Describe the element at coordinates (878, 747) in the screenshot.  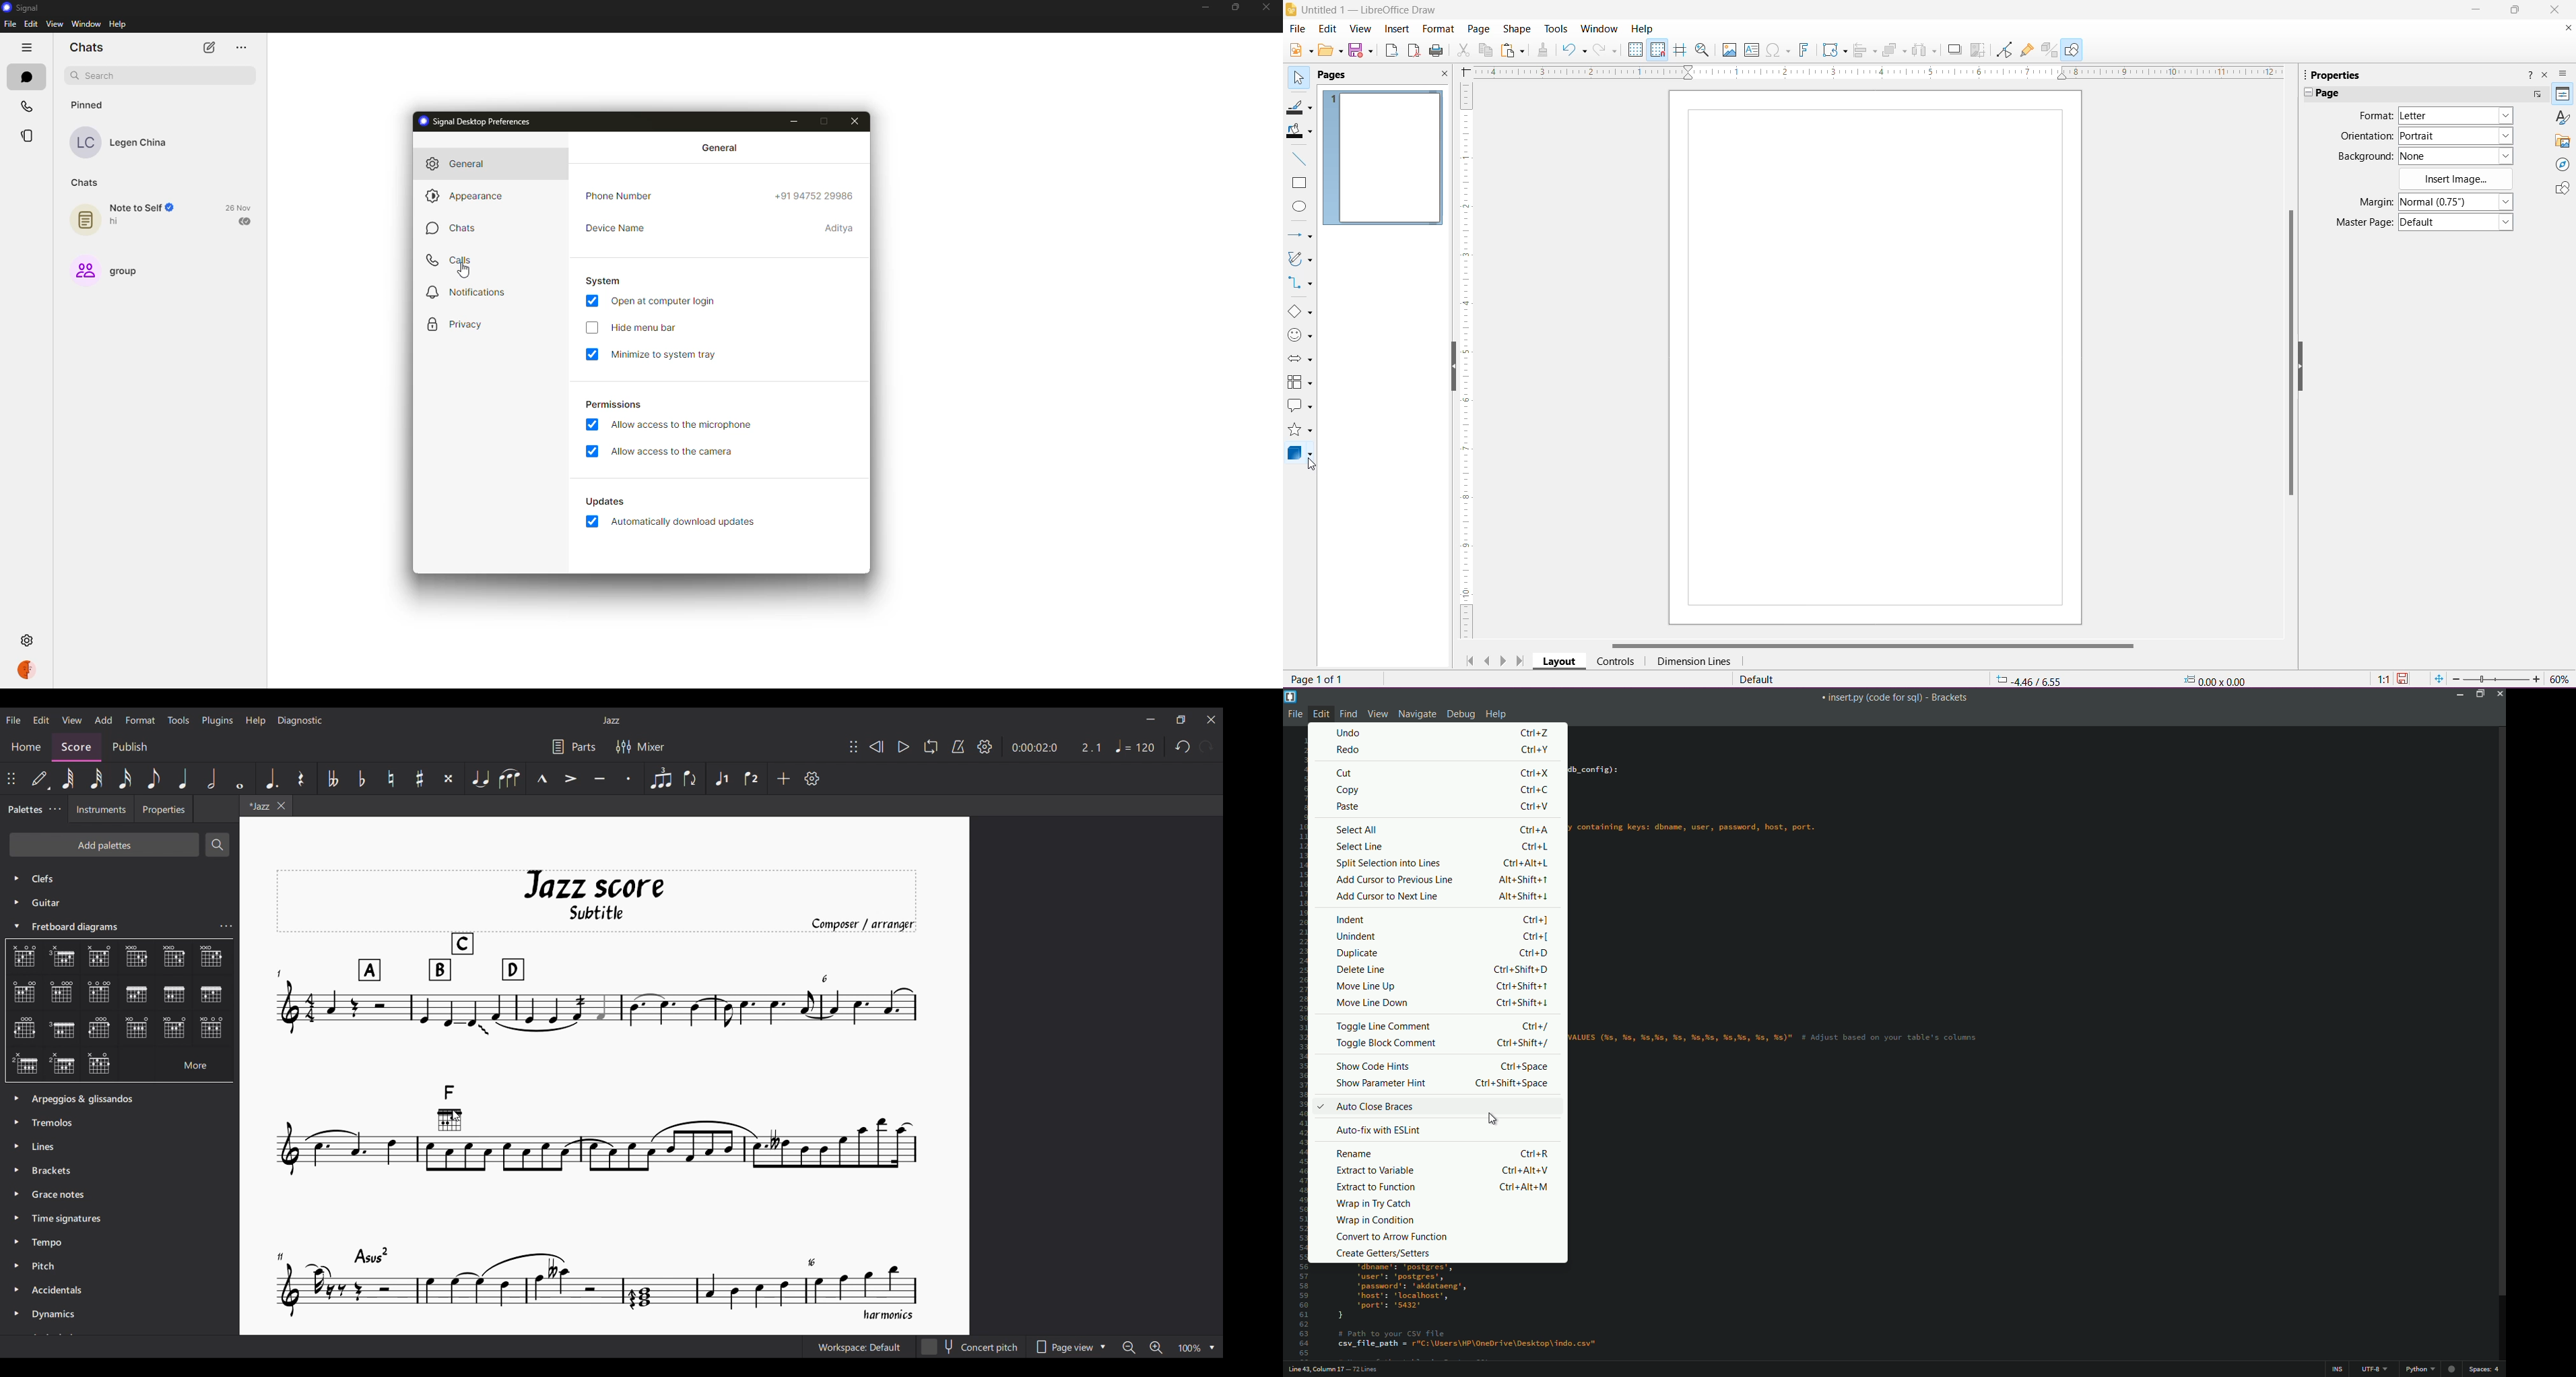
I see `Rewind` at that location.